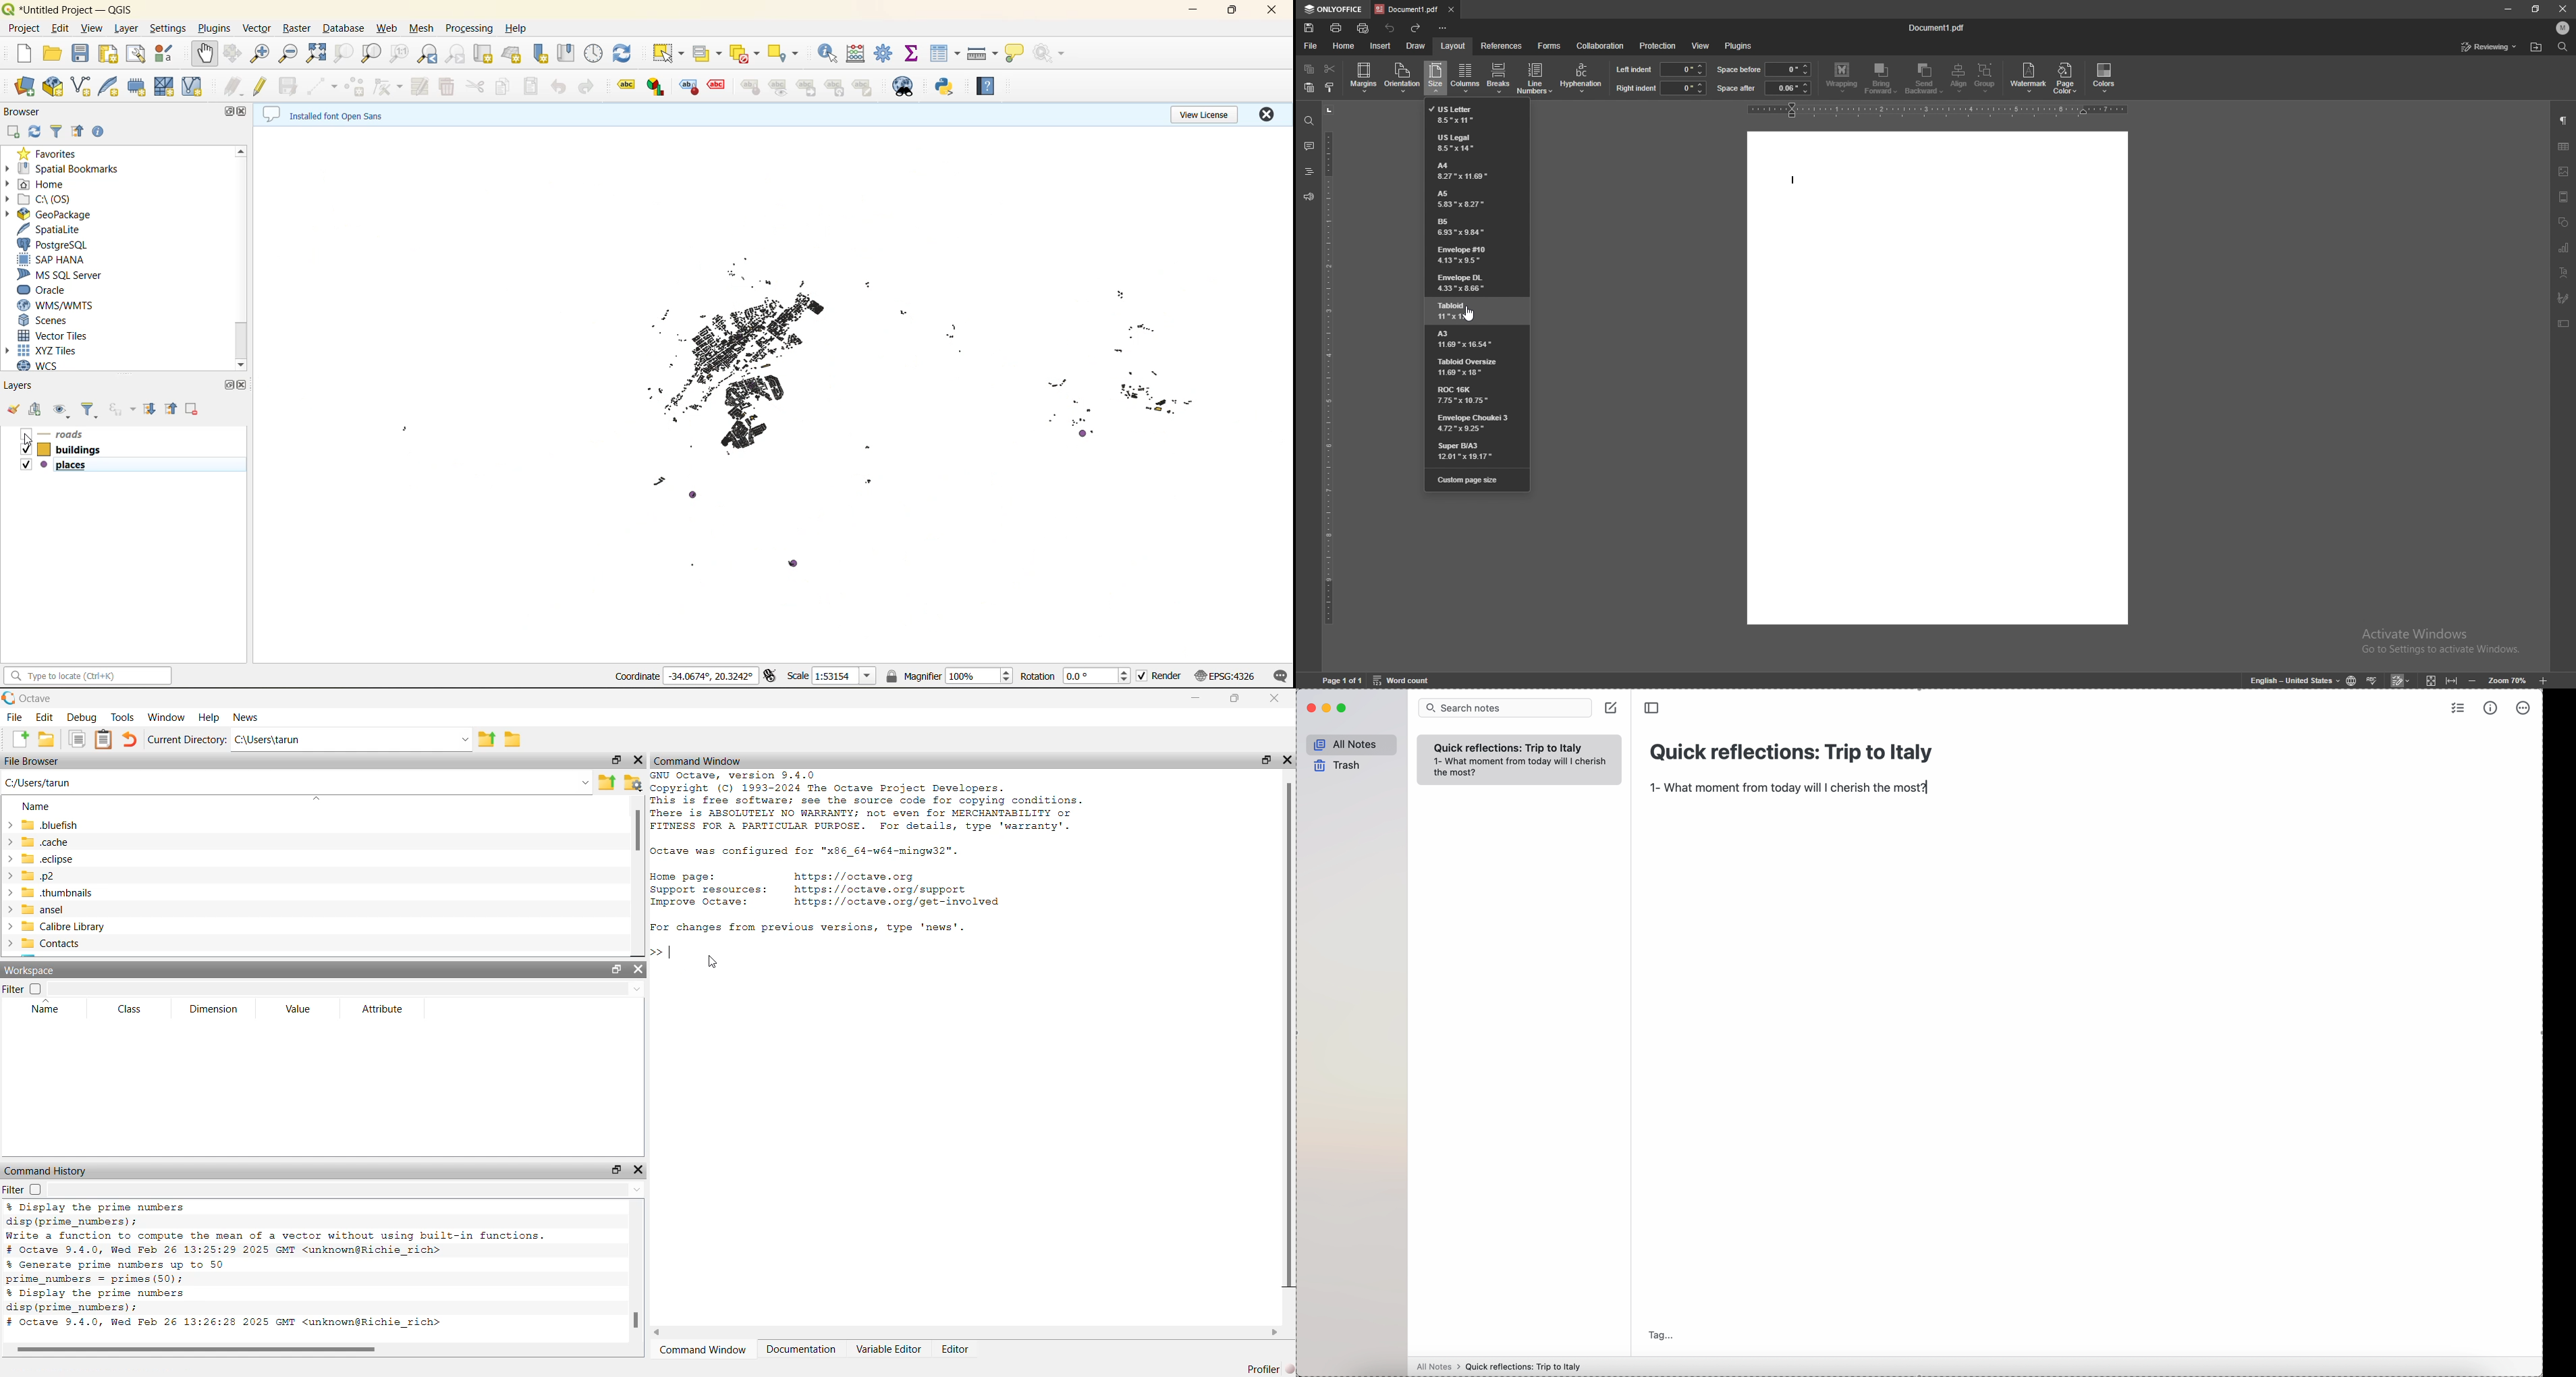 The width and height of the screenshot is (2576, 1400). Describe the element at coordinates (889, 1349) in the screenshot. I see `Variable Editor` at that location.